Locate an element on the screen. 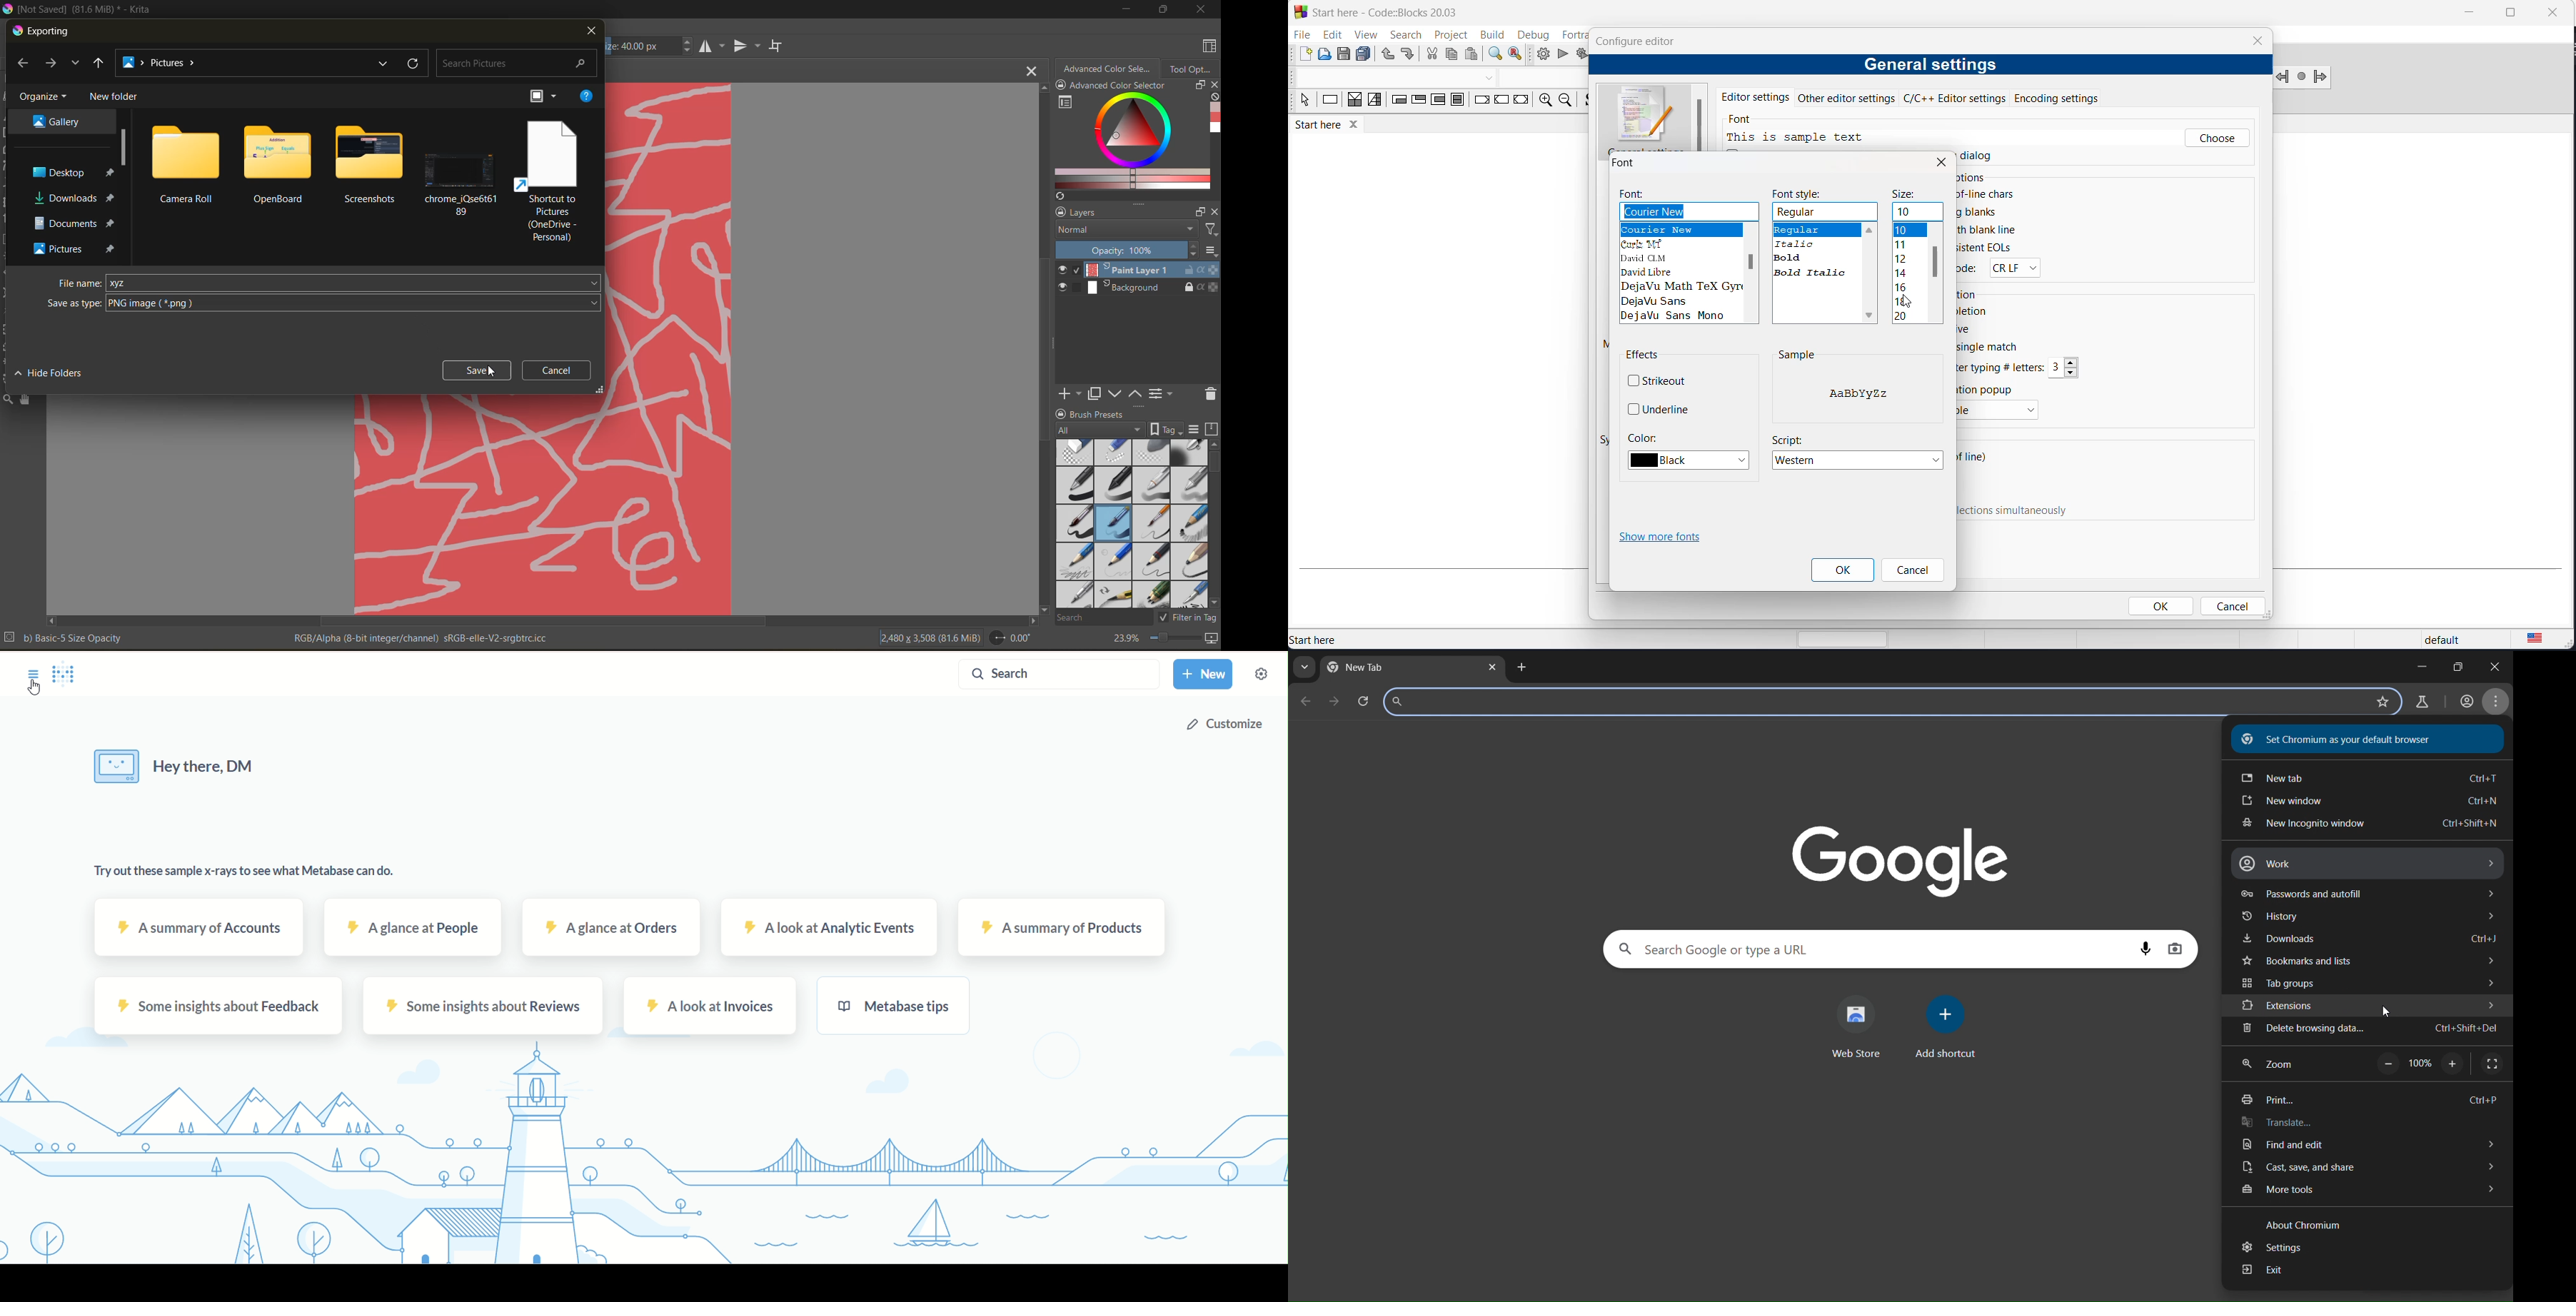  vertical scroll bar is located at coordinates (1213, 523).